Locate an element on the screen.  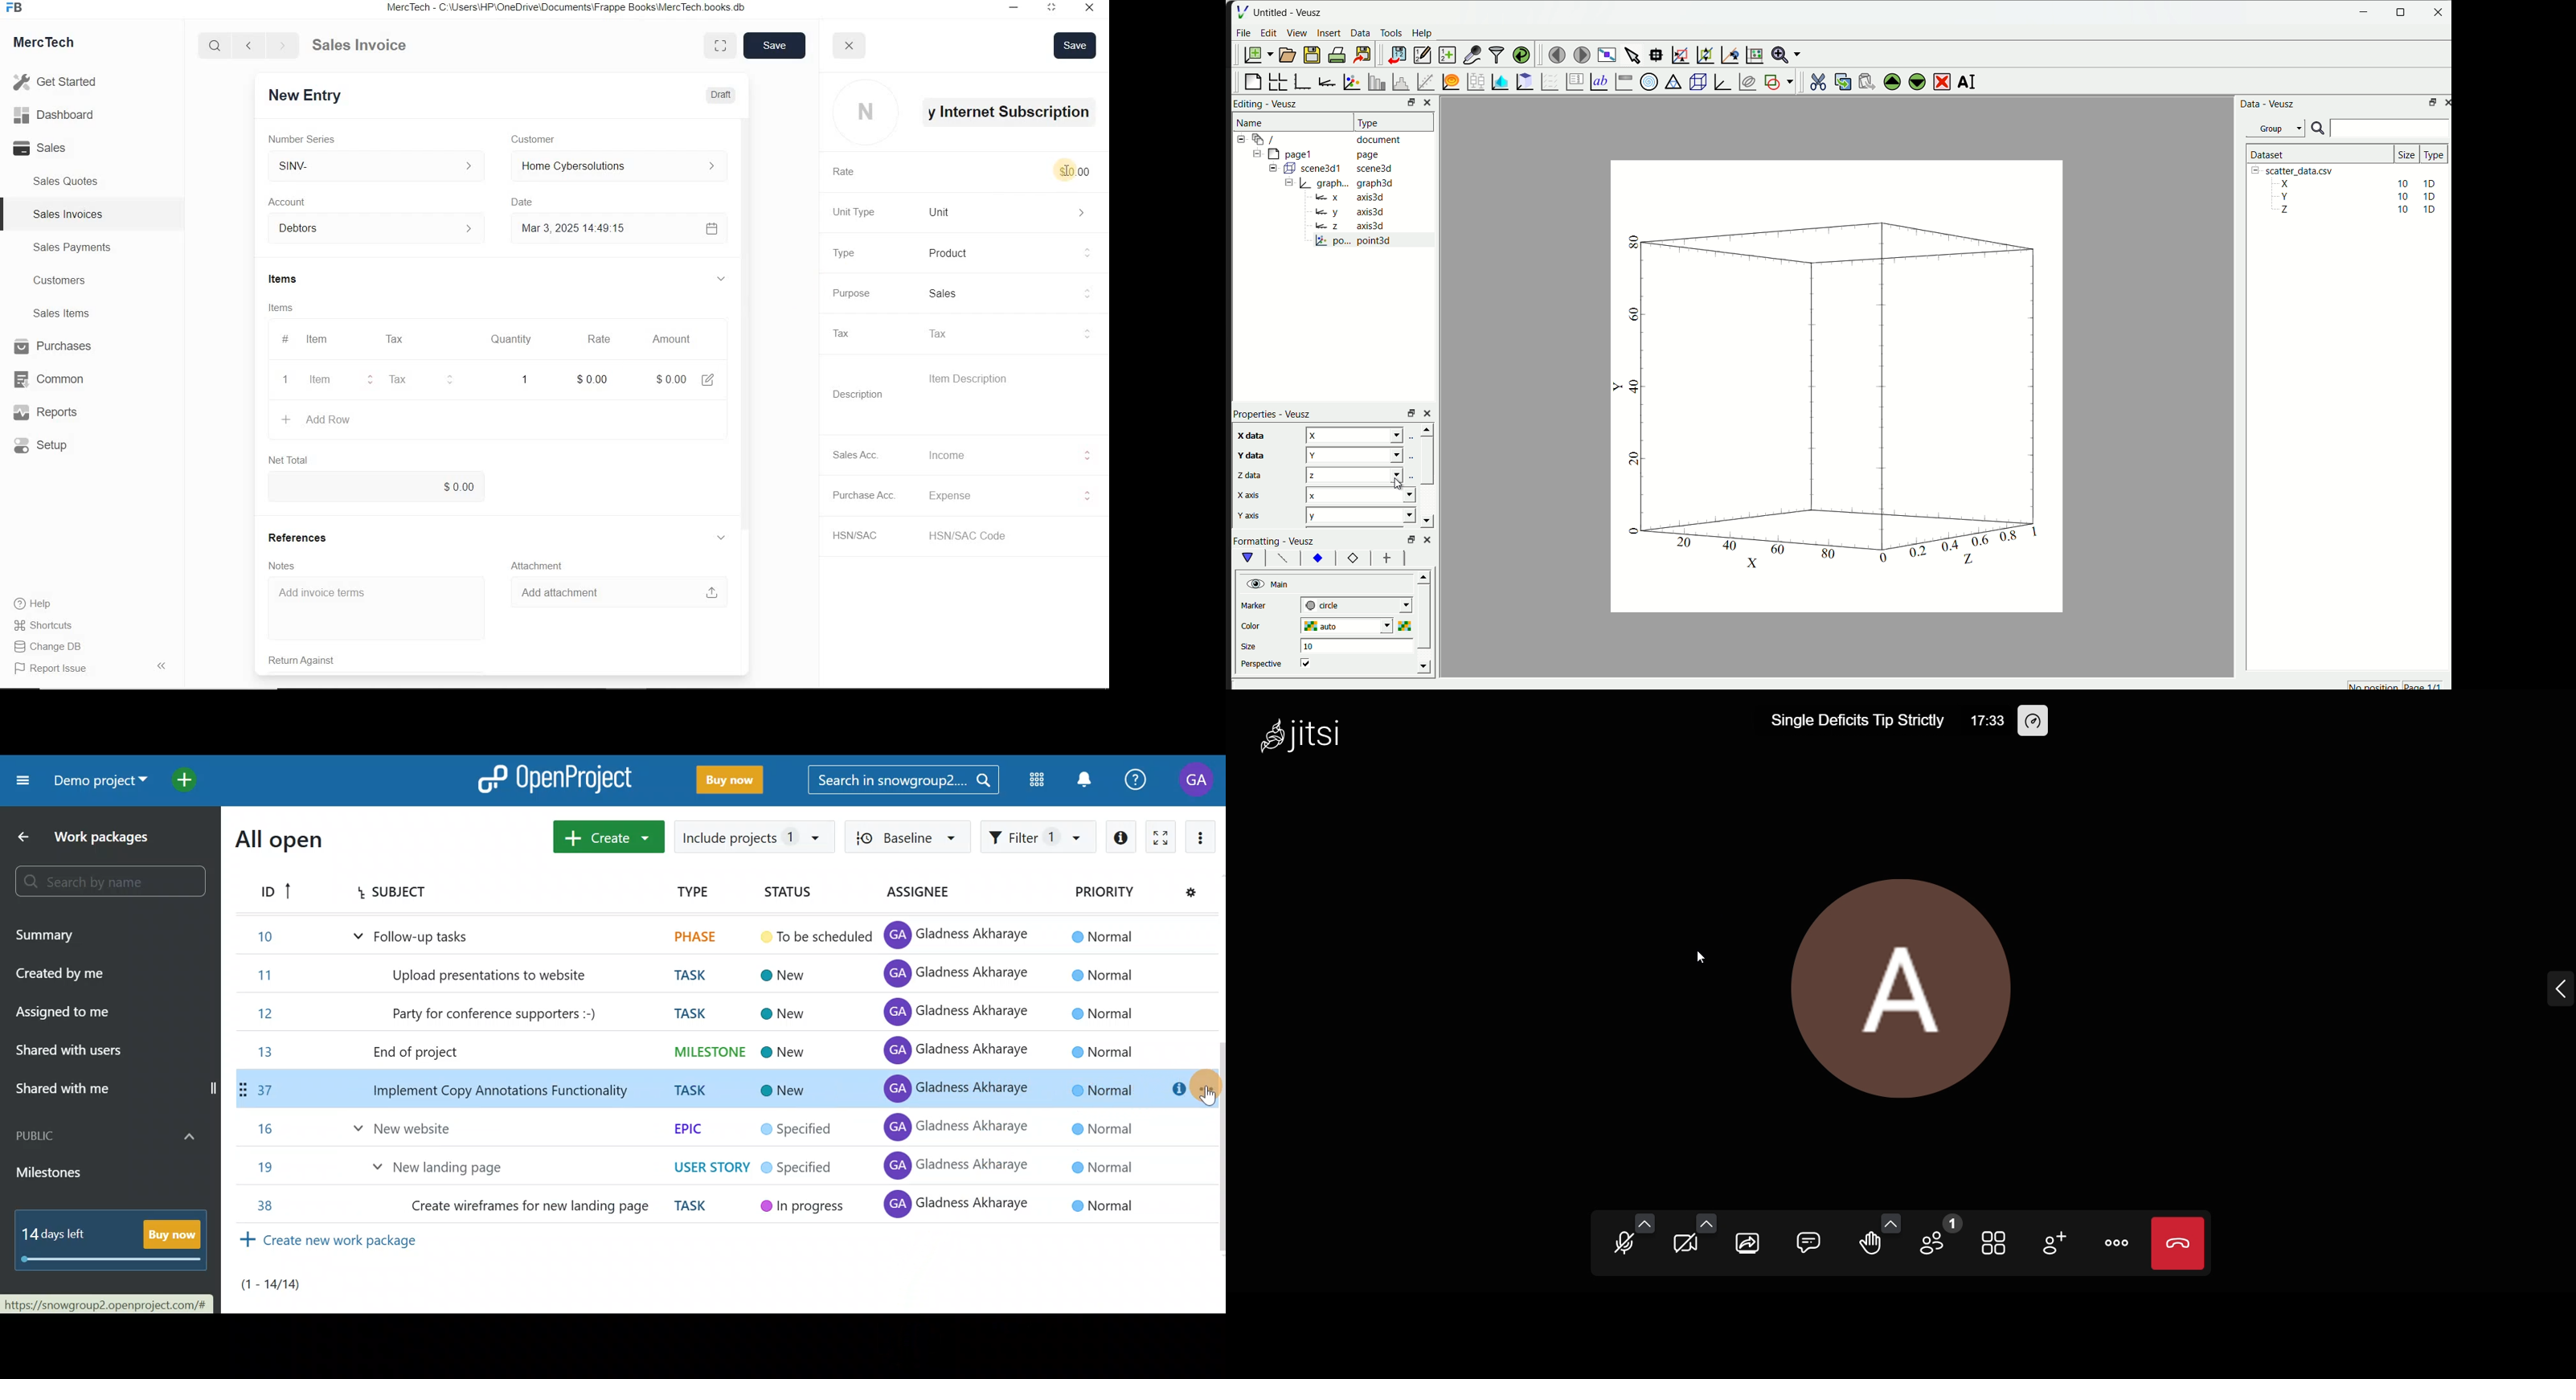
Unit is located at coordinates (1011, 212).